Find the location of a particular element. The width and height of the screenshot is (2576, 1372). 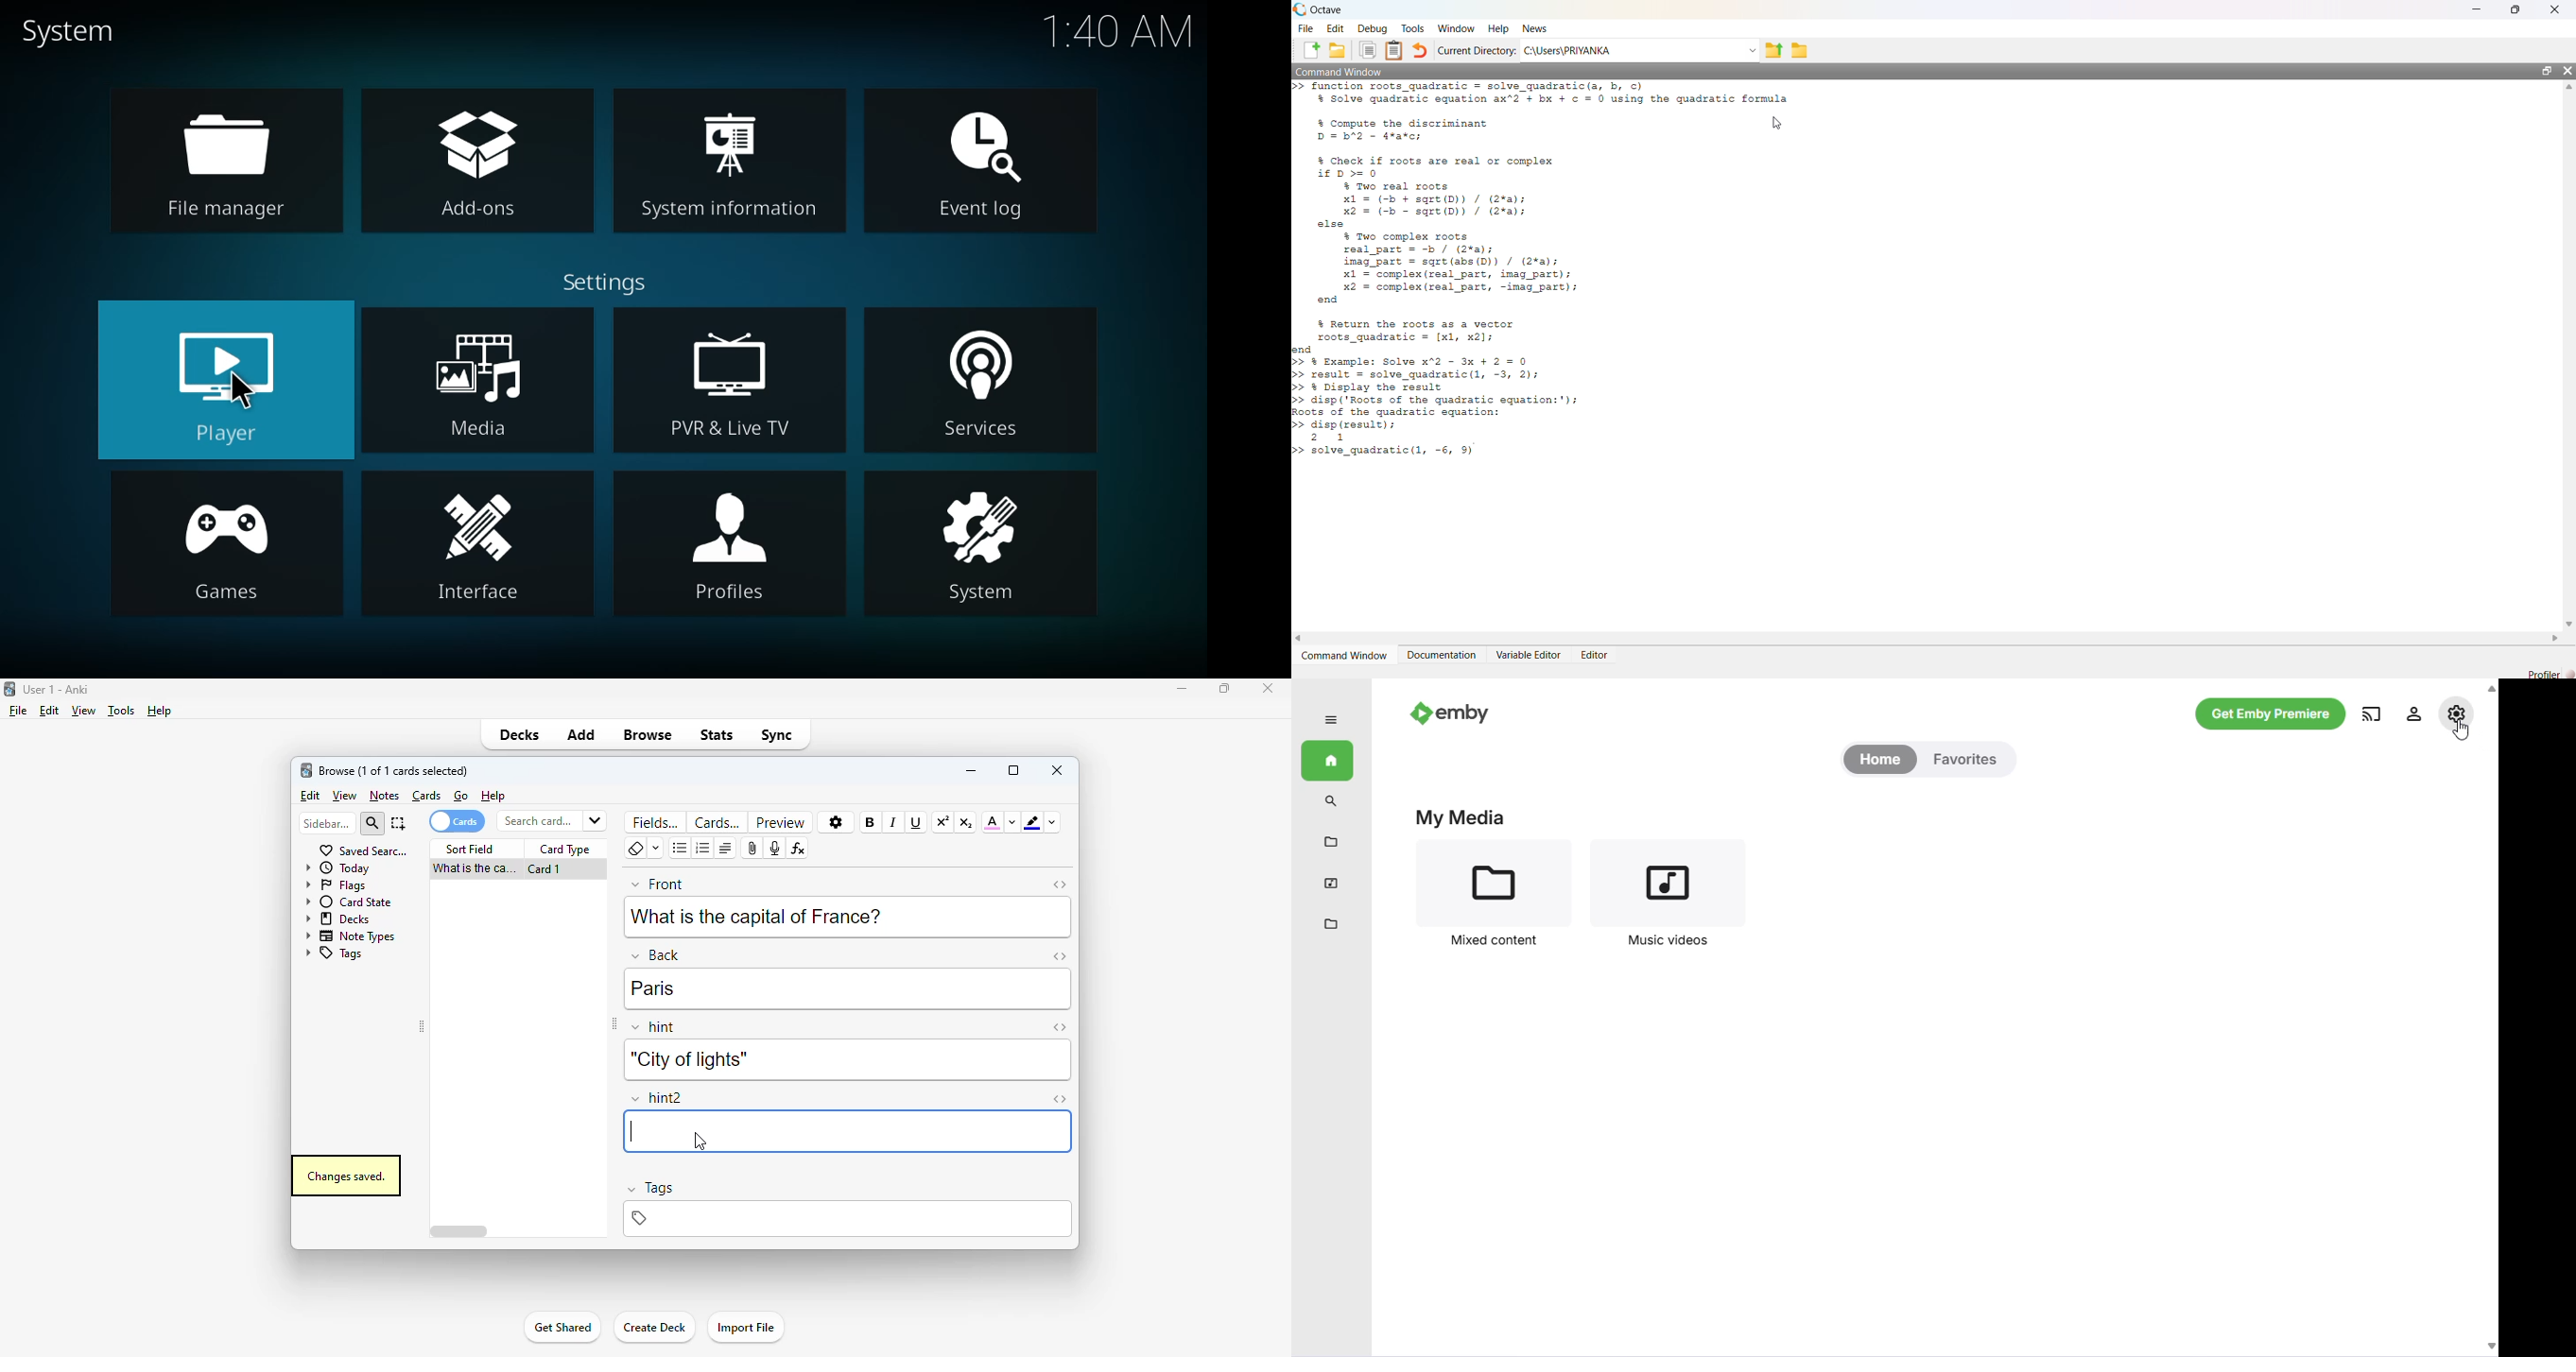

hint2 is located at coordinates (658, 1098).